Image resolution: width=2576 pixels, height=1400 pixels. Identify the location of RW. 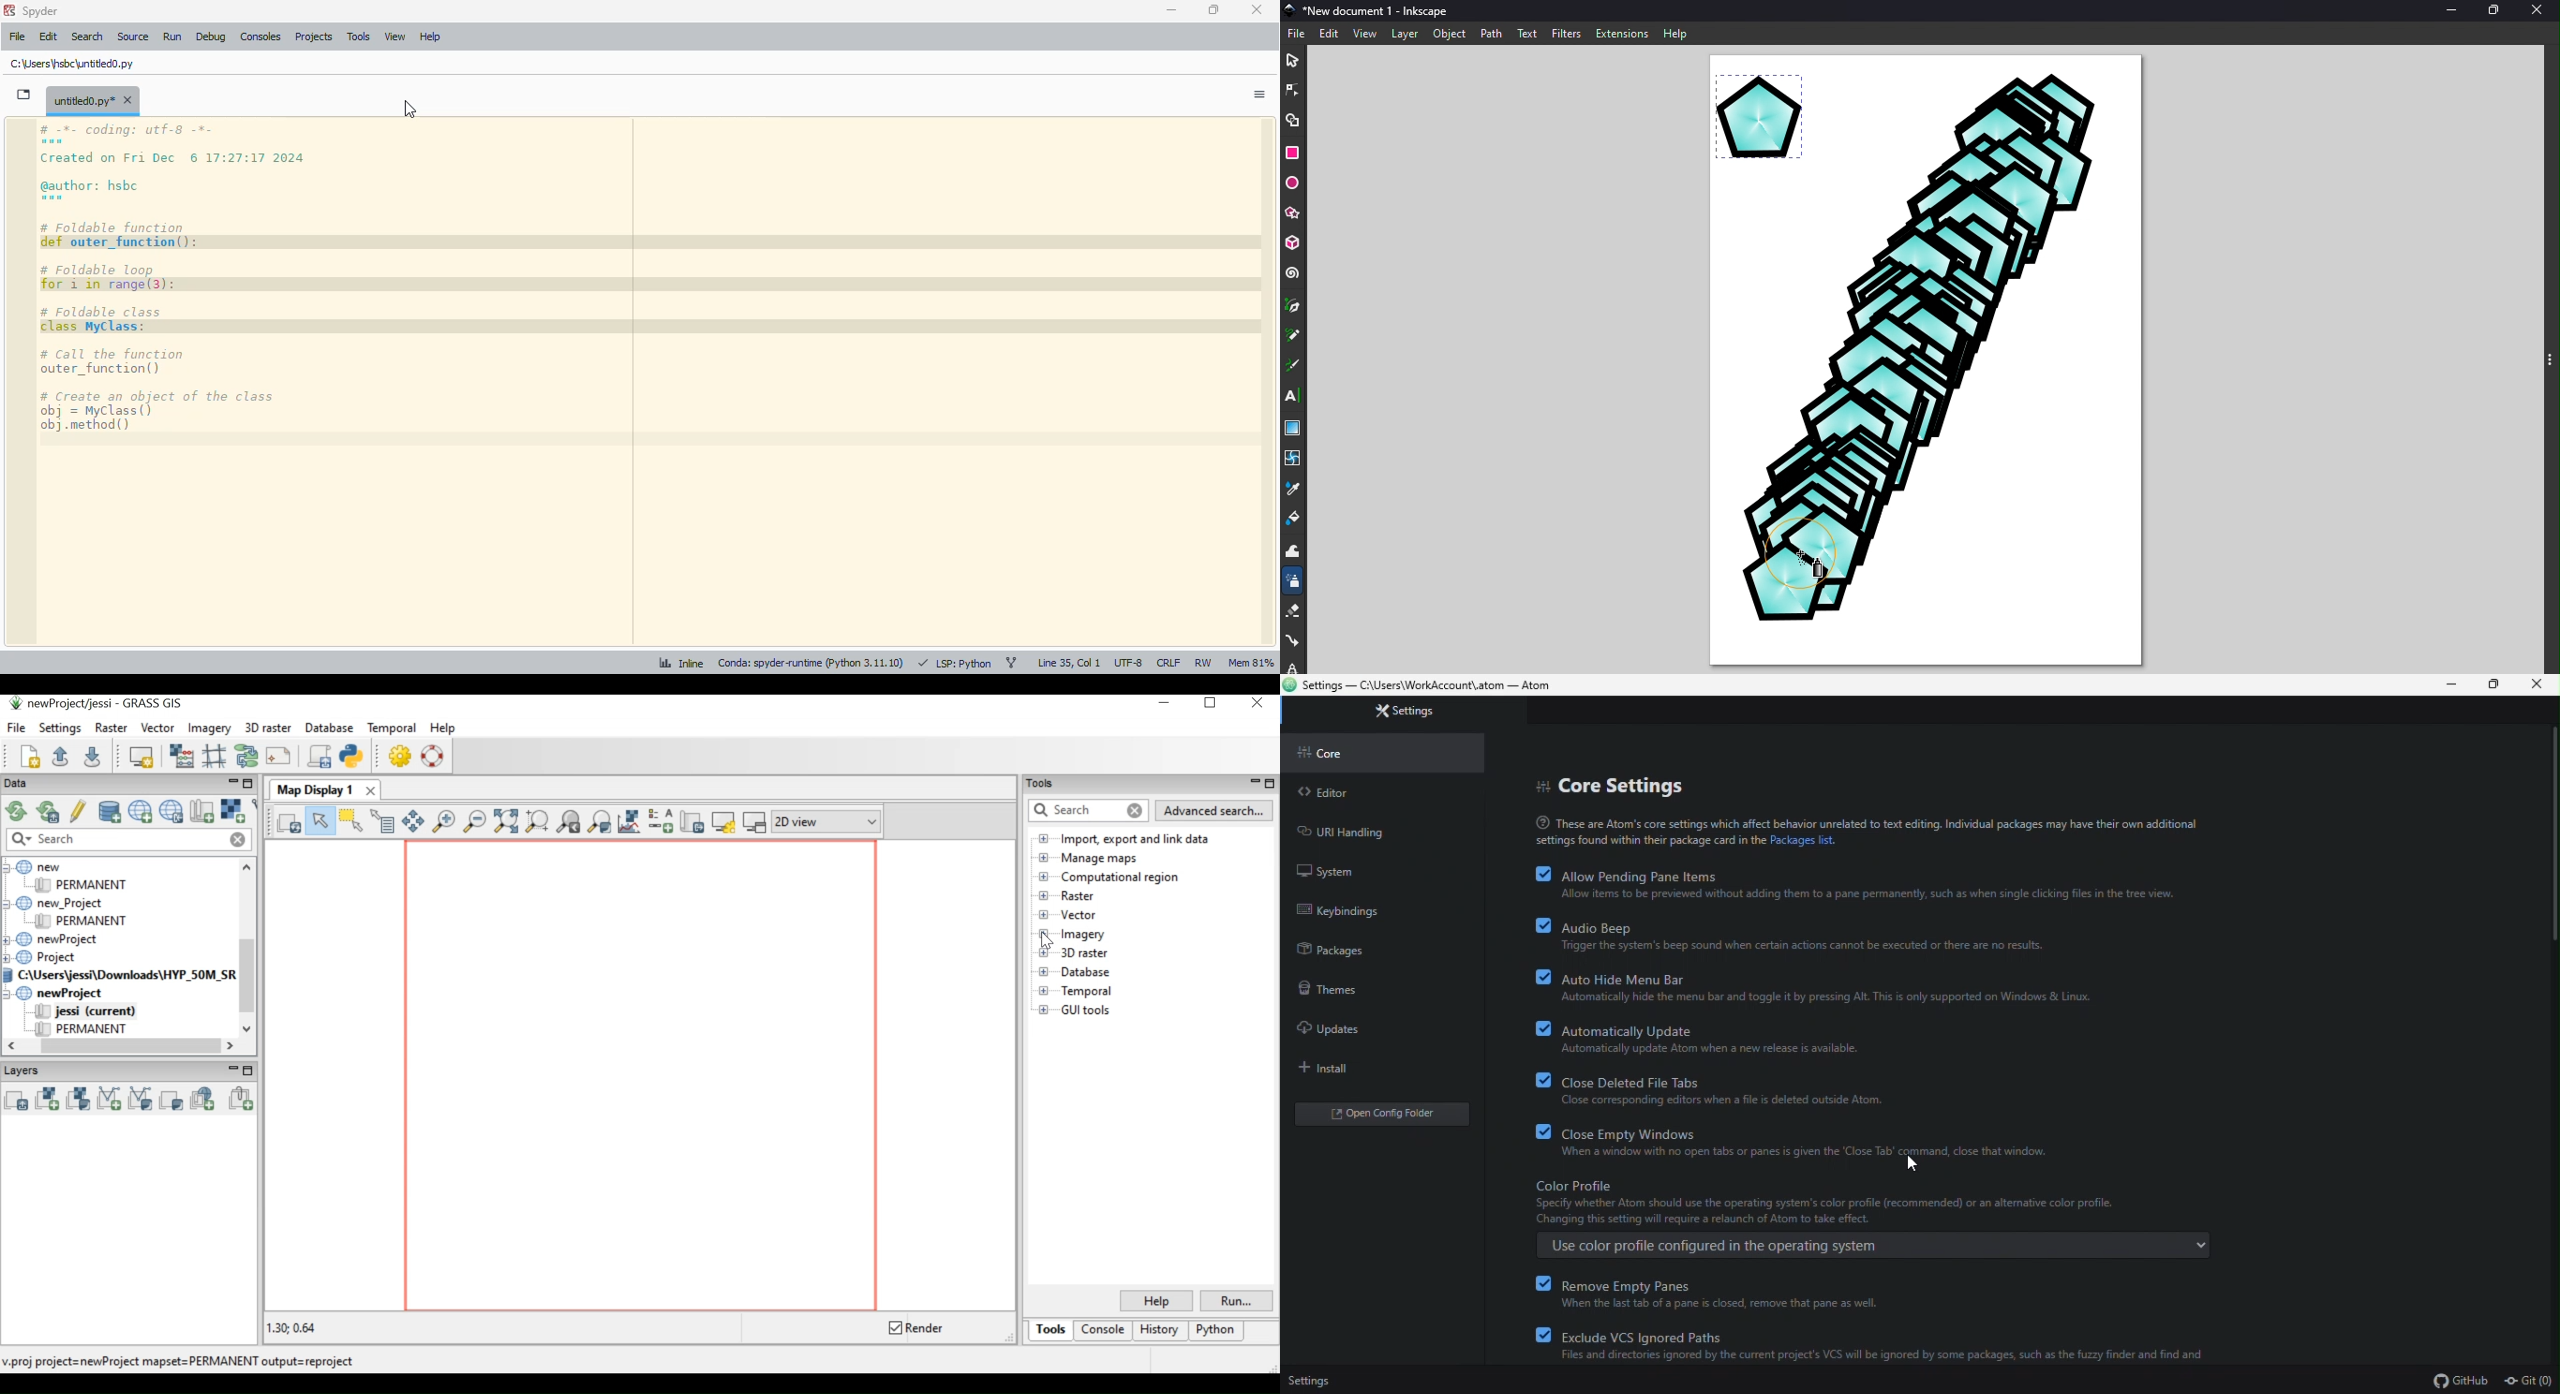
(1203, 664).